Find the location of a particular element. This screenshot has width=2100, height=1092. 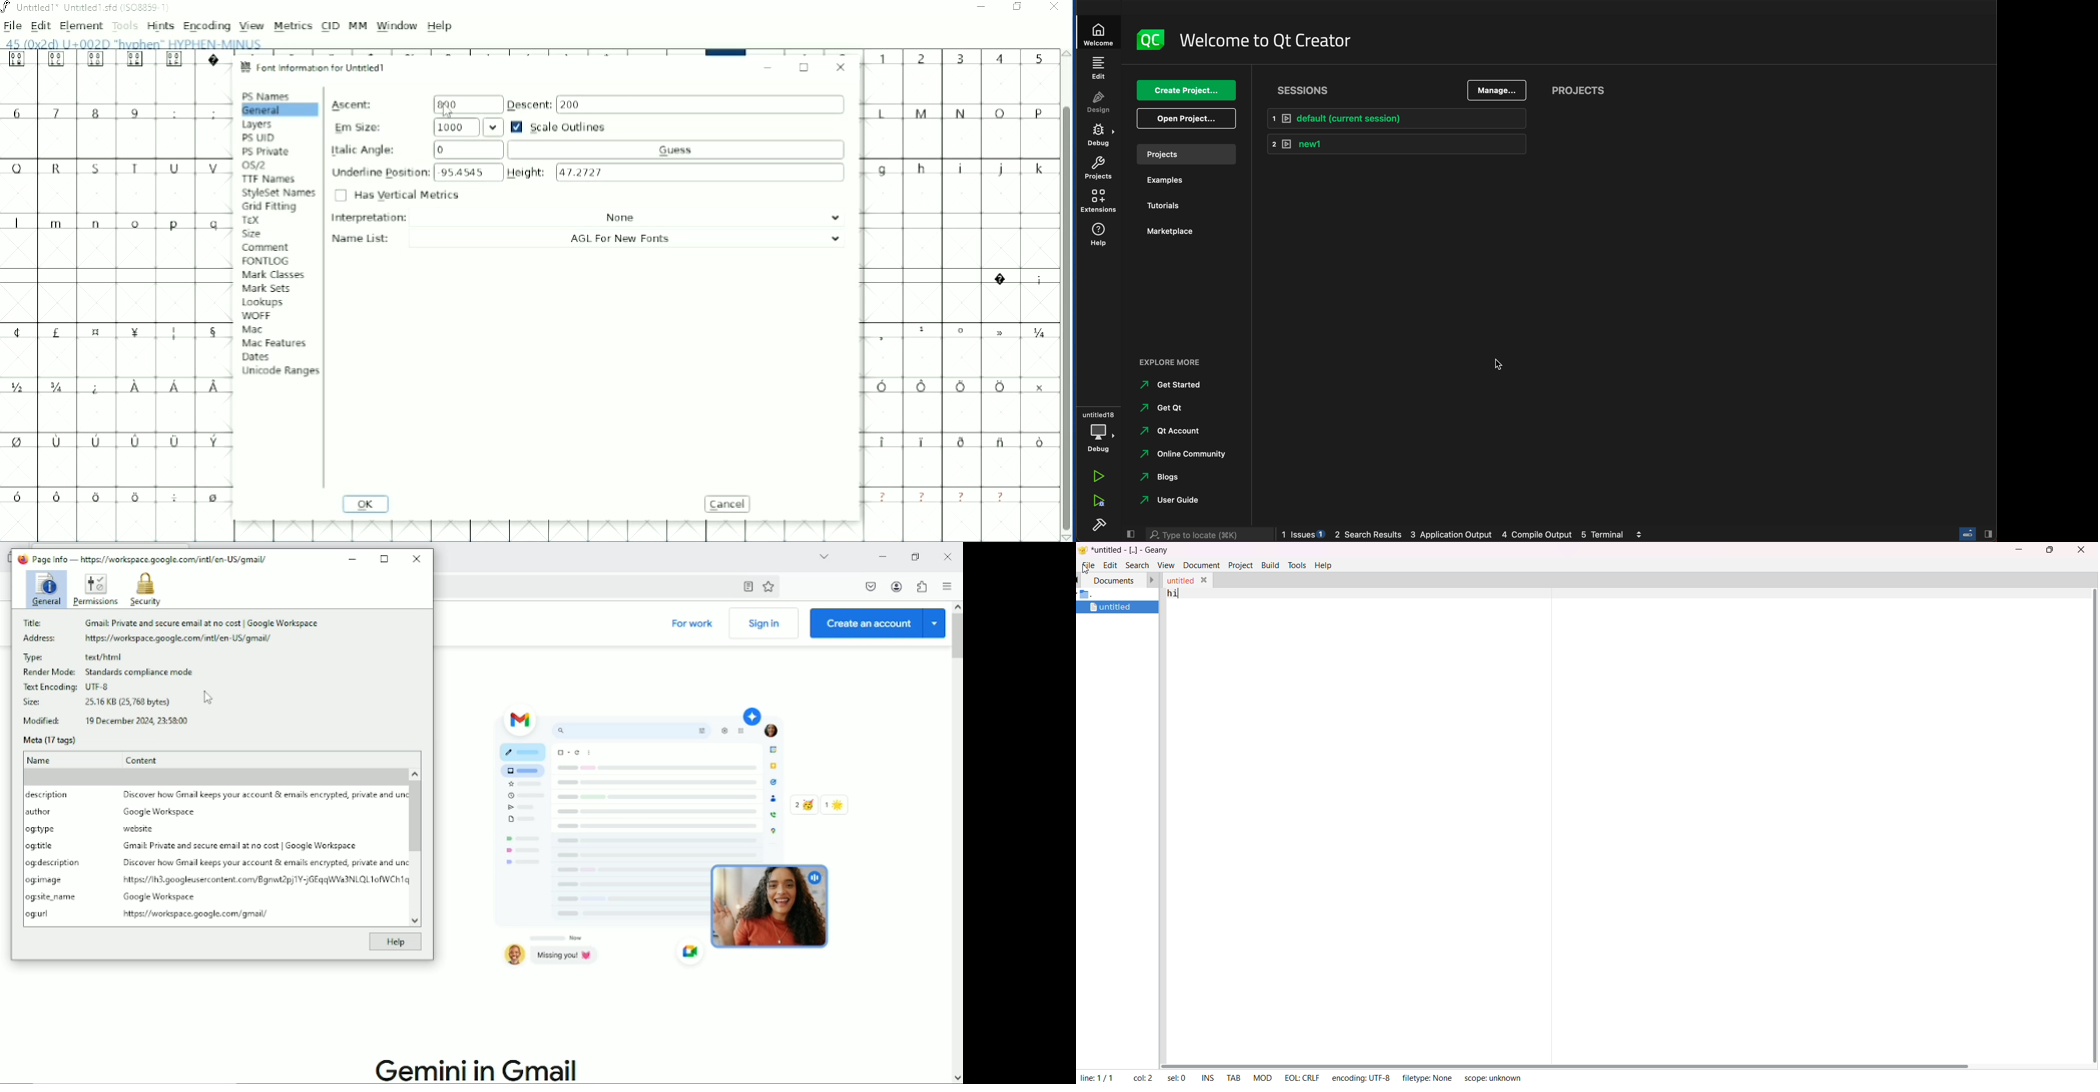

examples is located at coordinates (1179, 181).